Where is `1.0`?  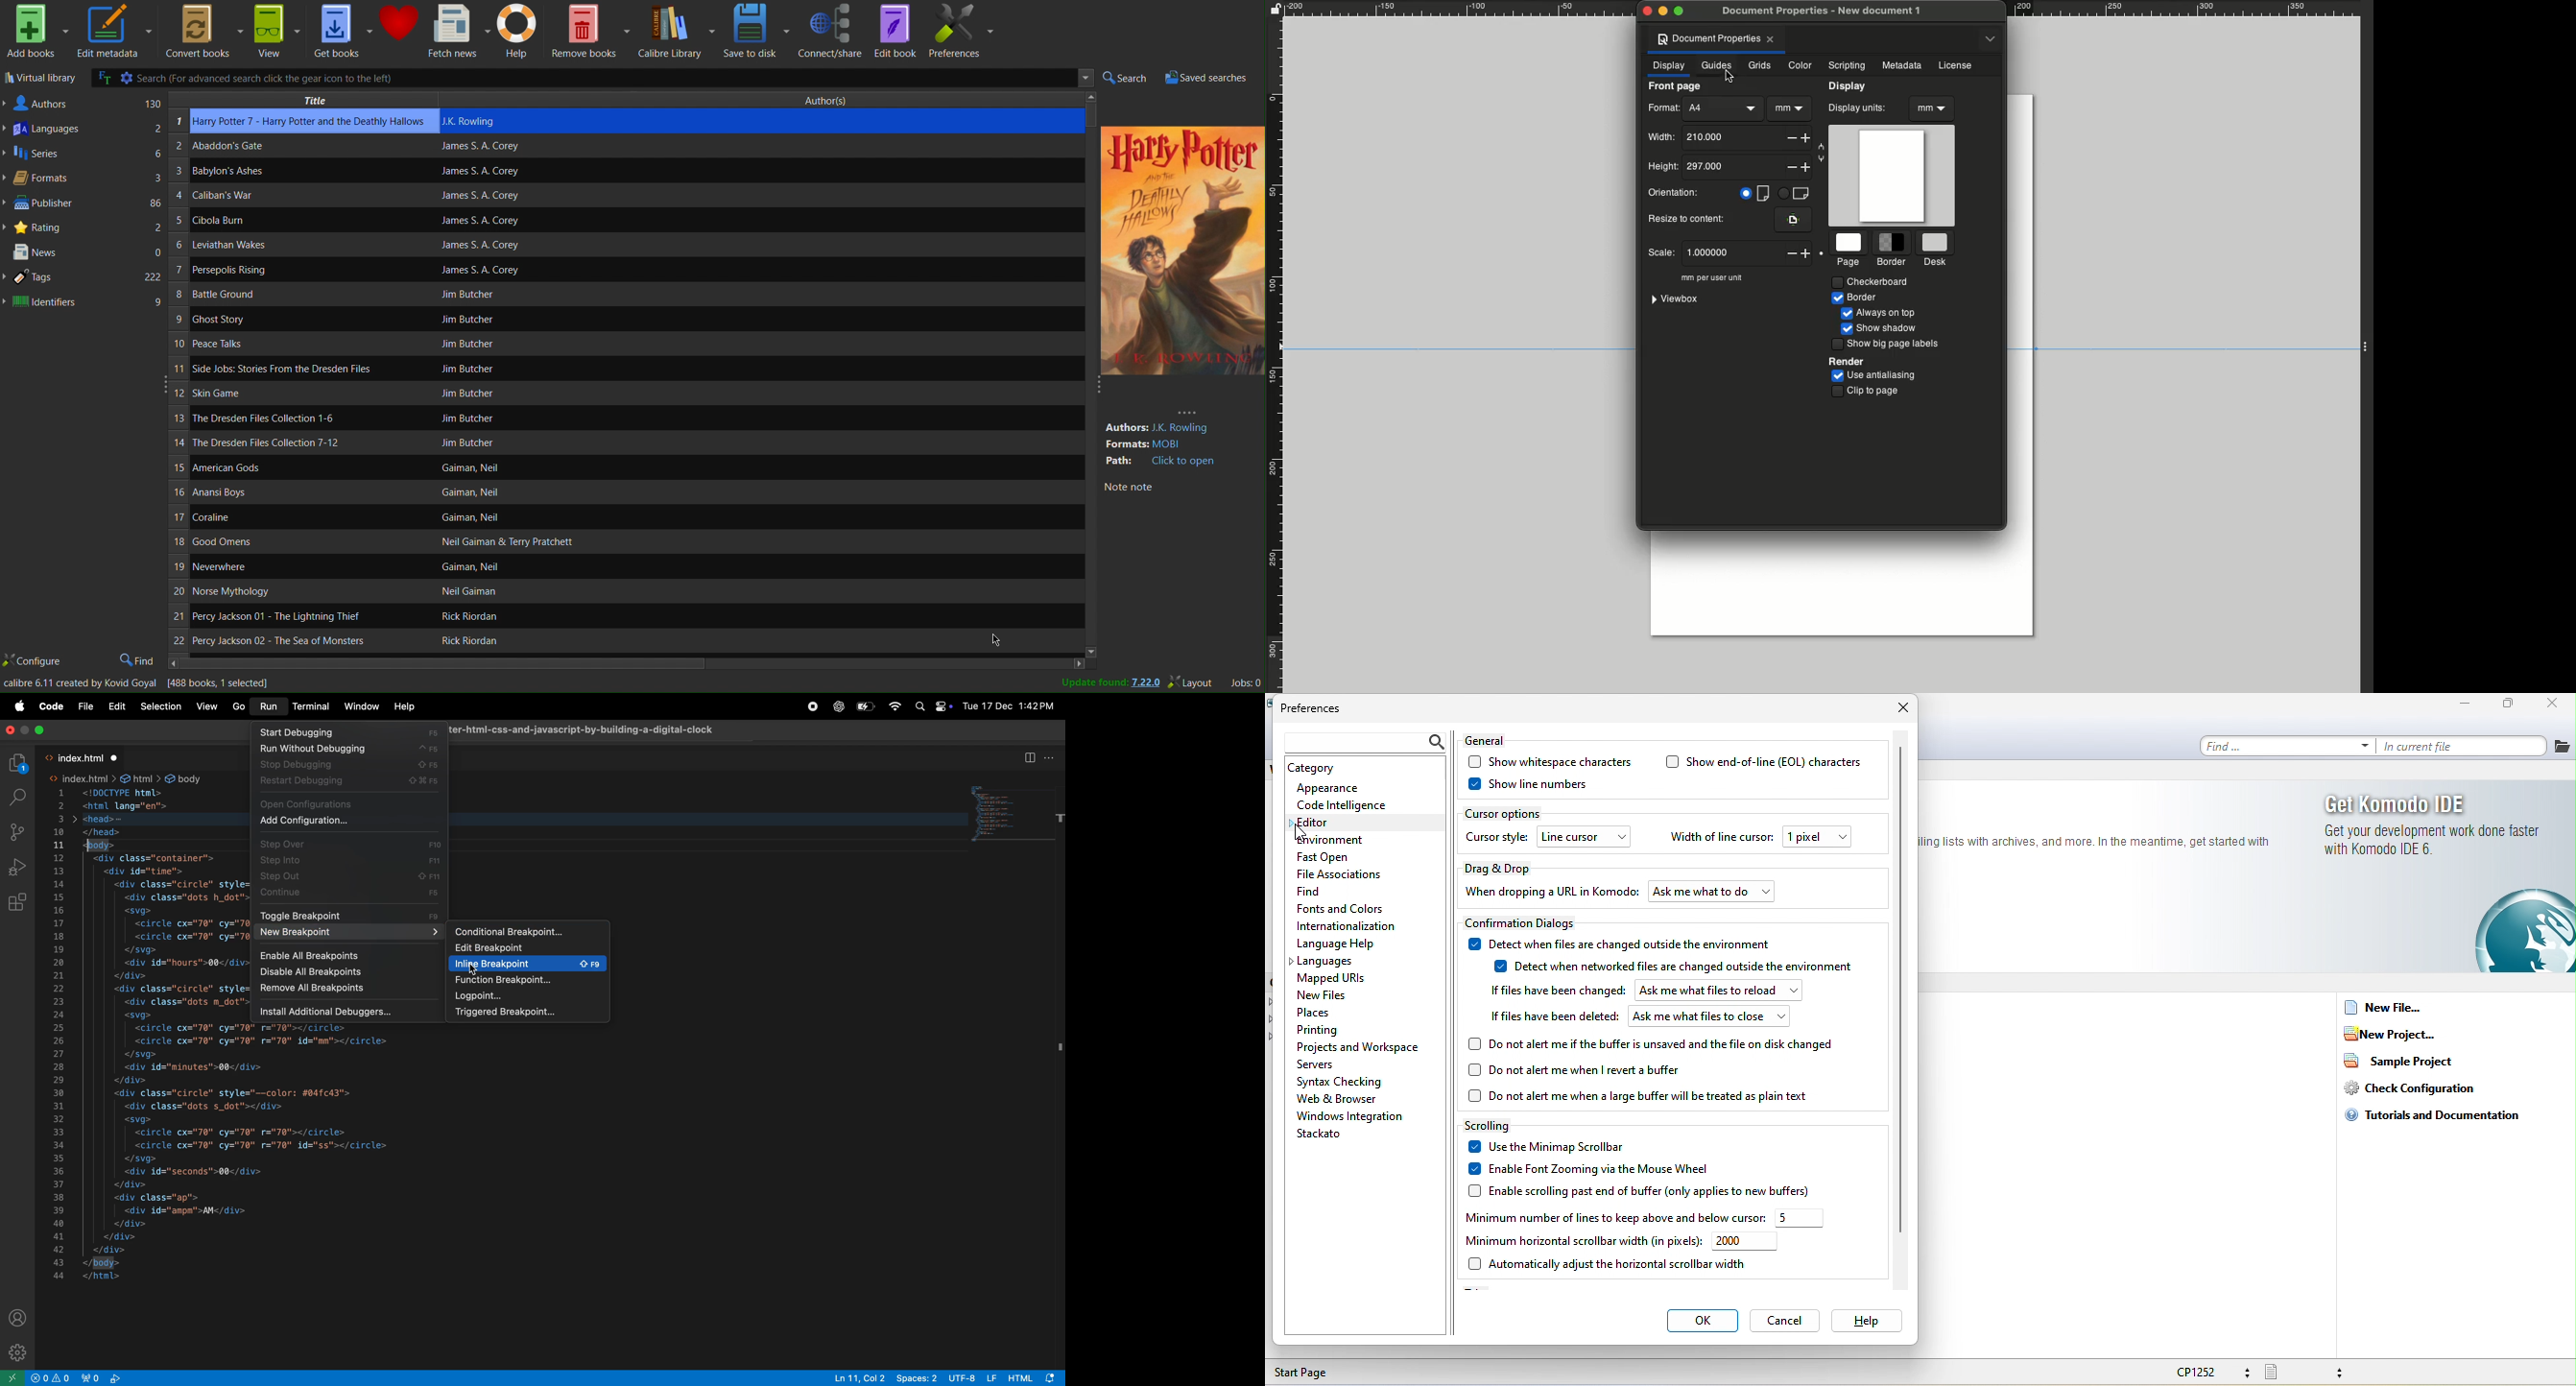
1.0 is located at coordinates (1747, 251).